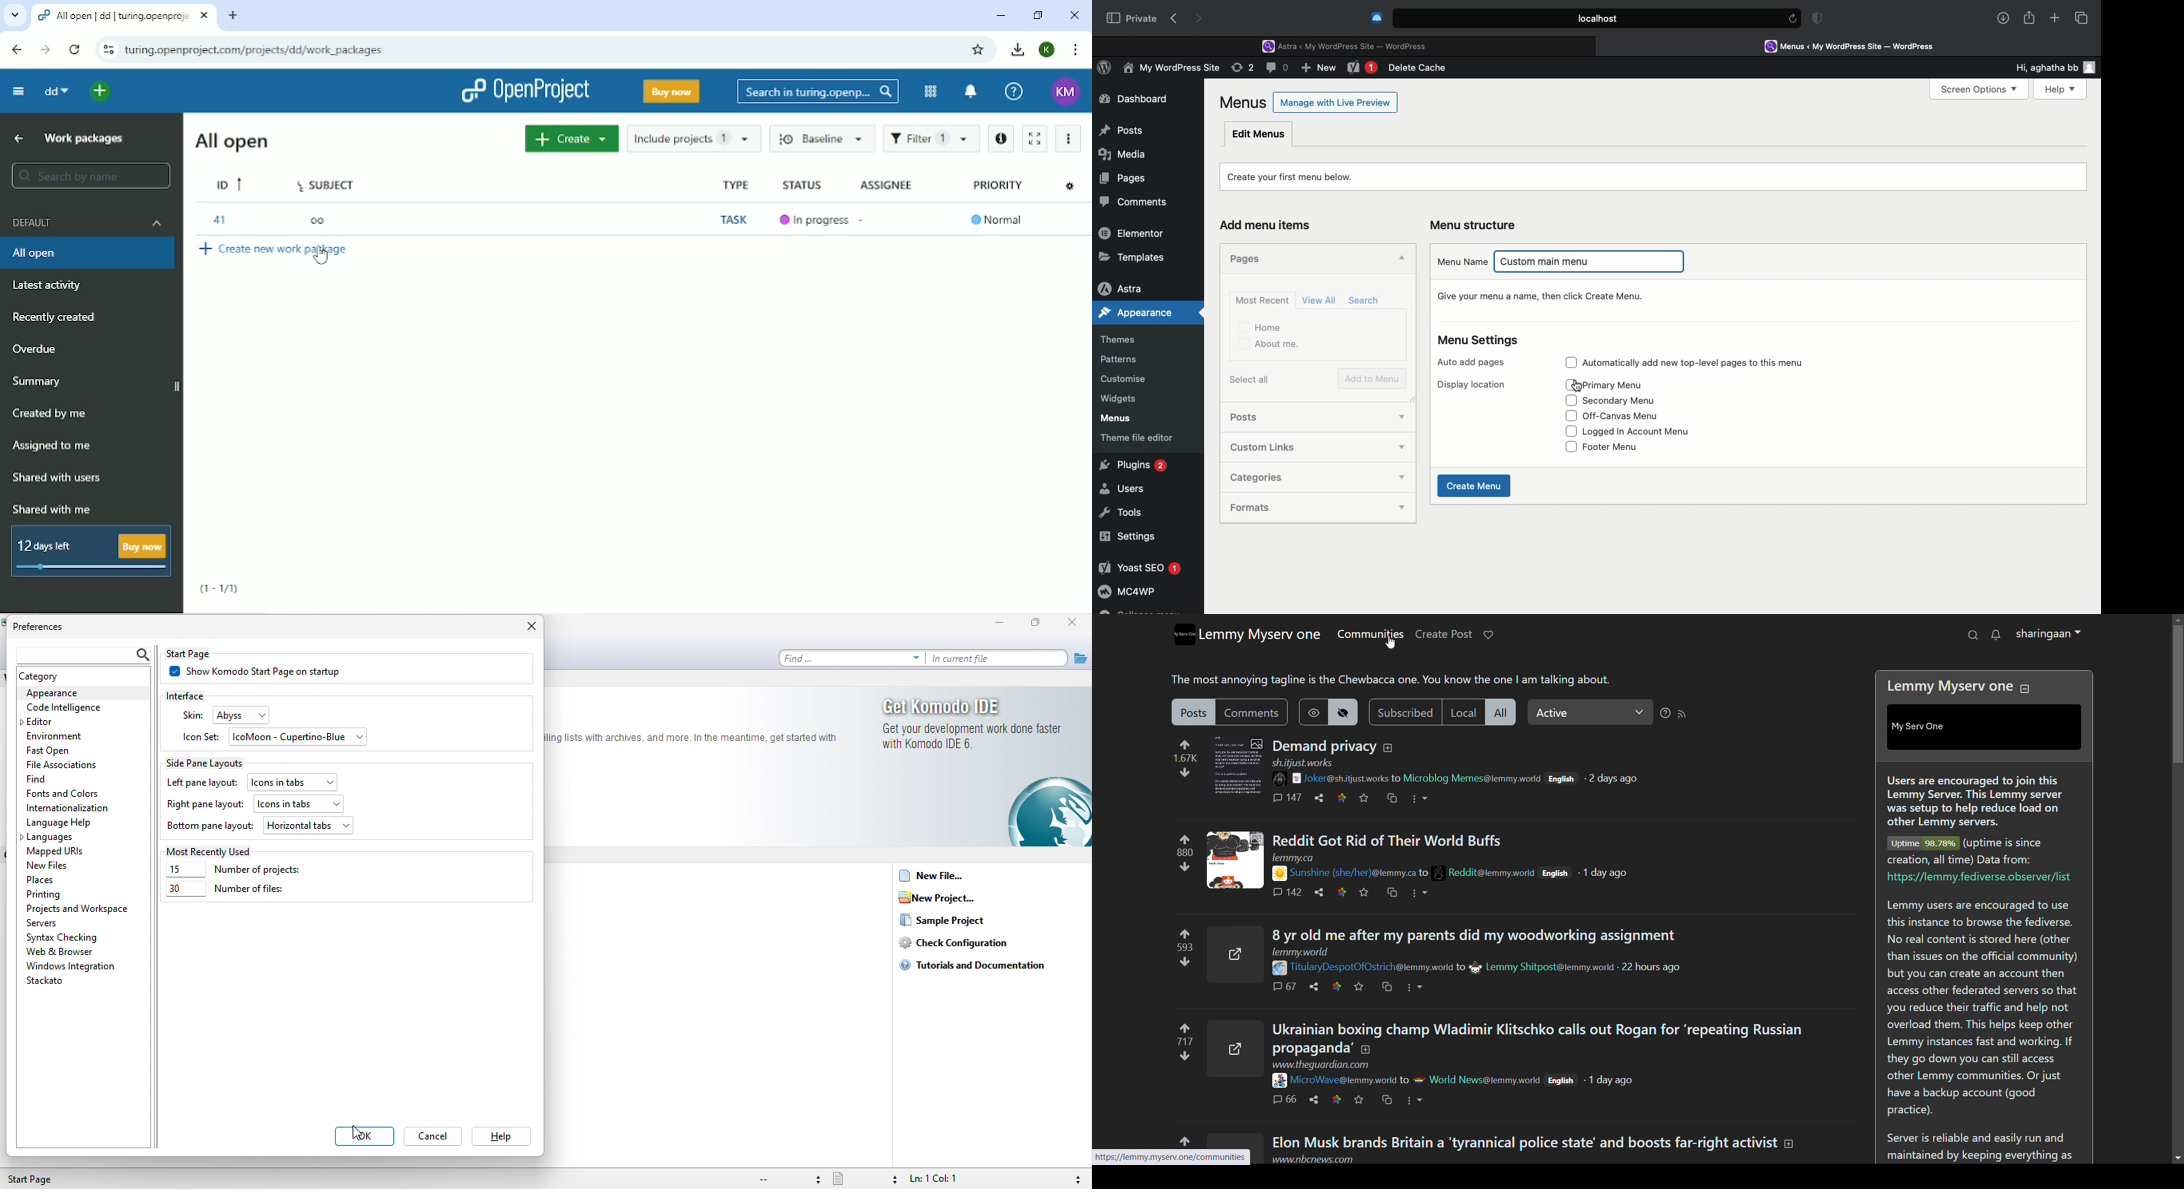  Describe the element at coordinates (1139, 567) in the screenshot. I see `Yoast SEO 1` at that location.